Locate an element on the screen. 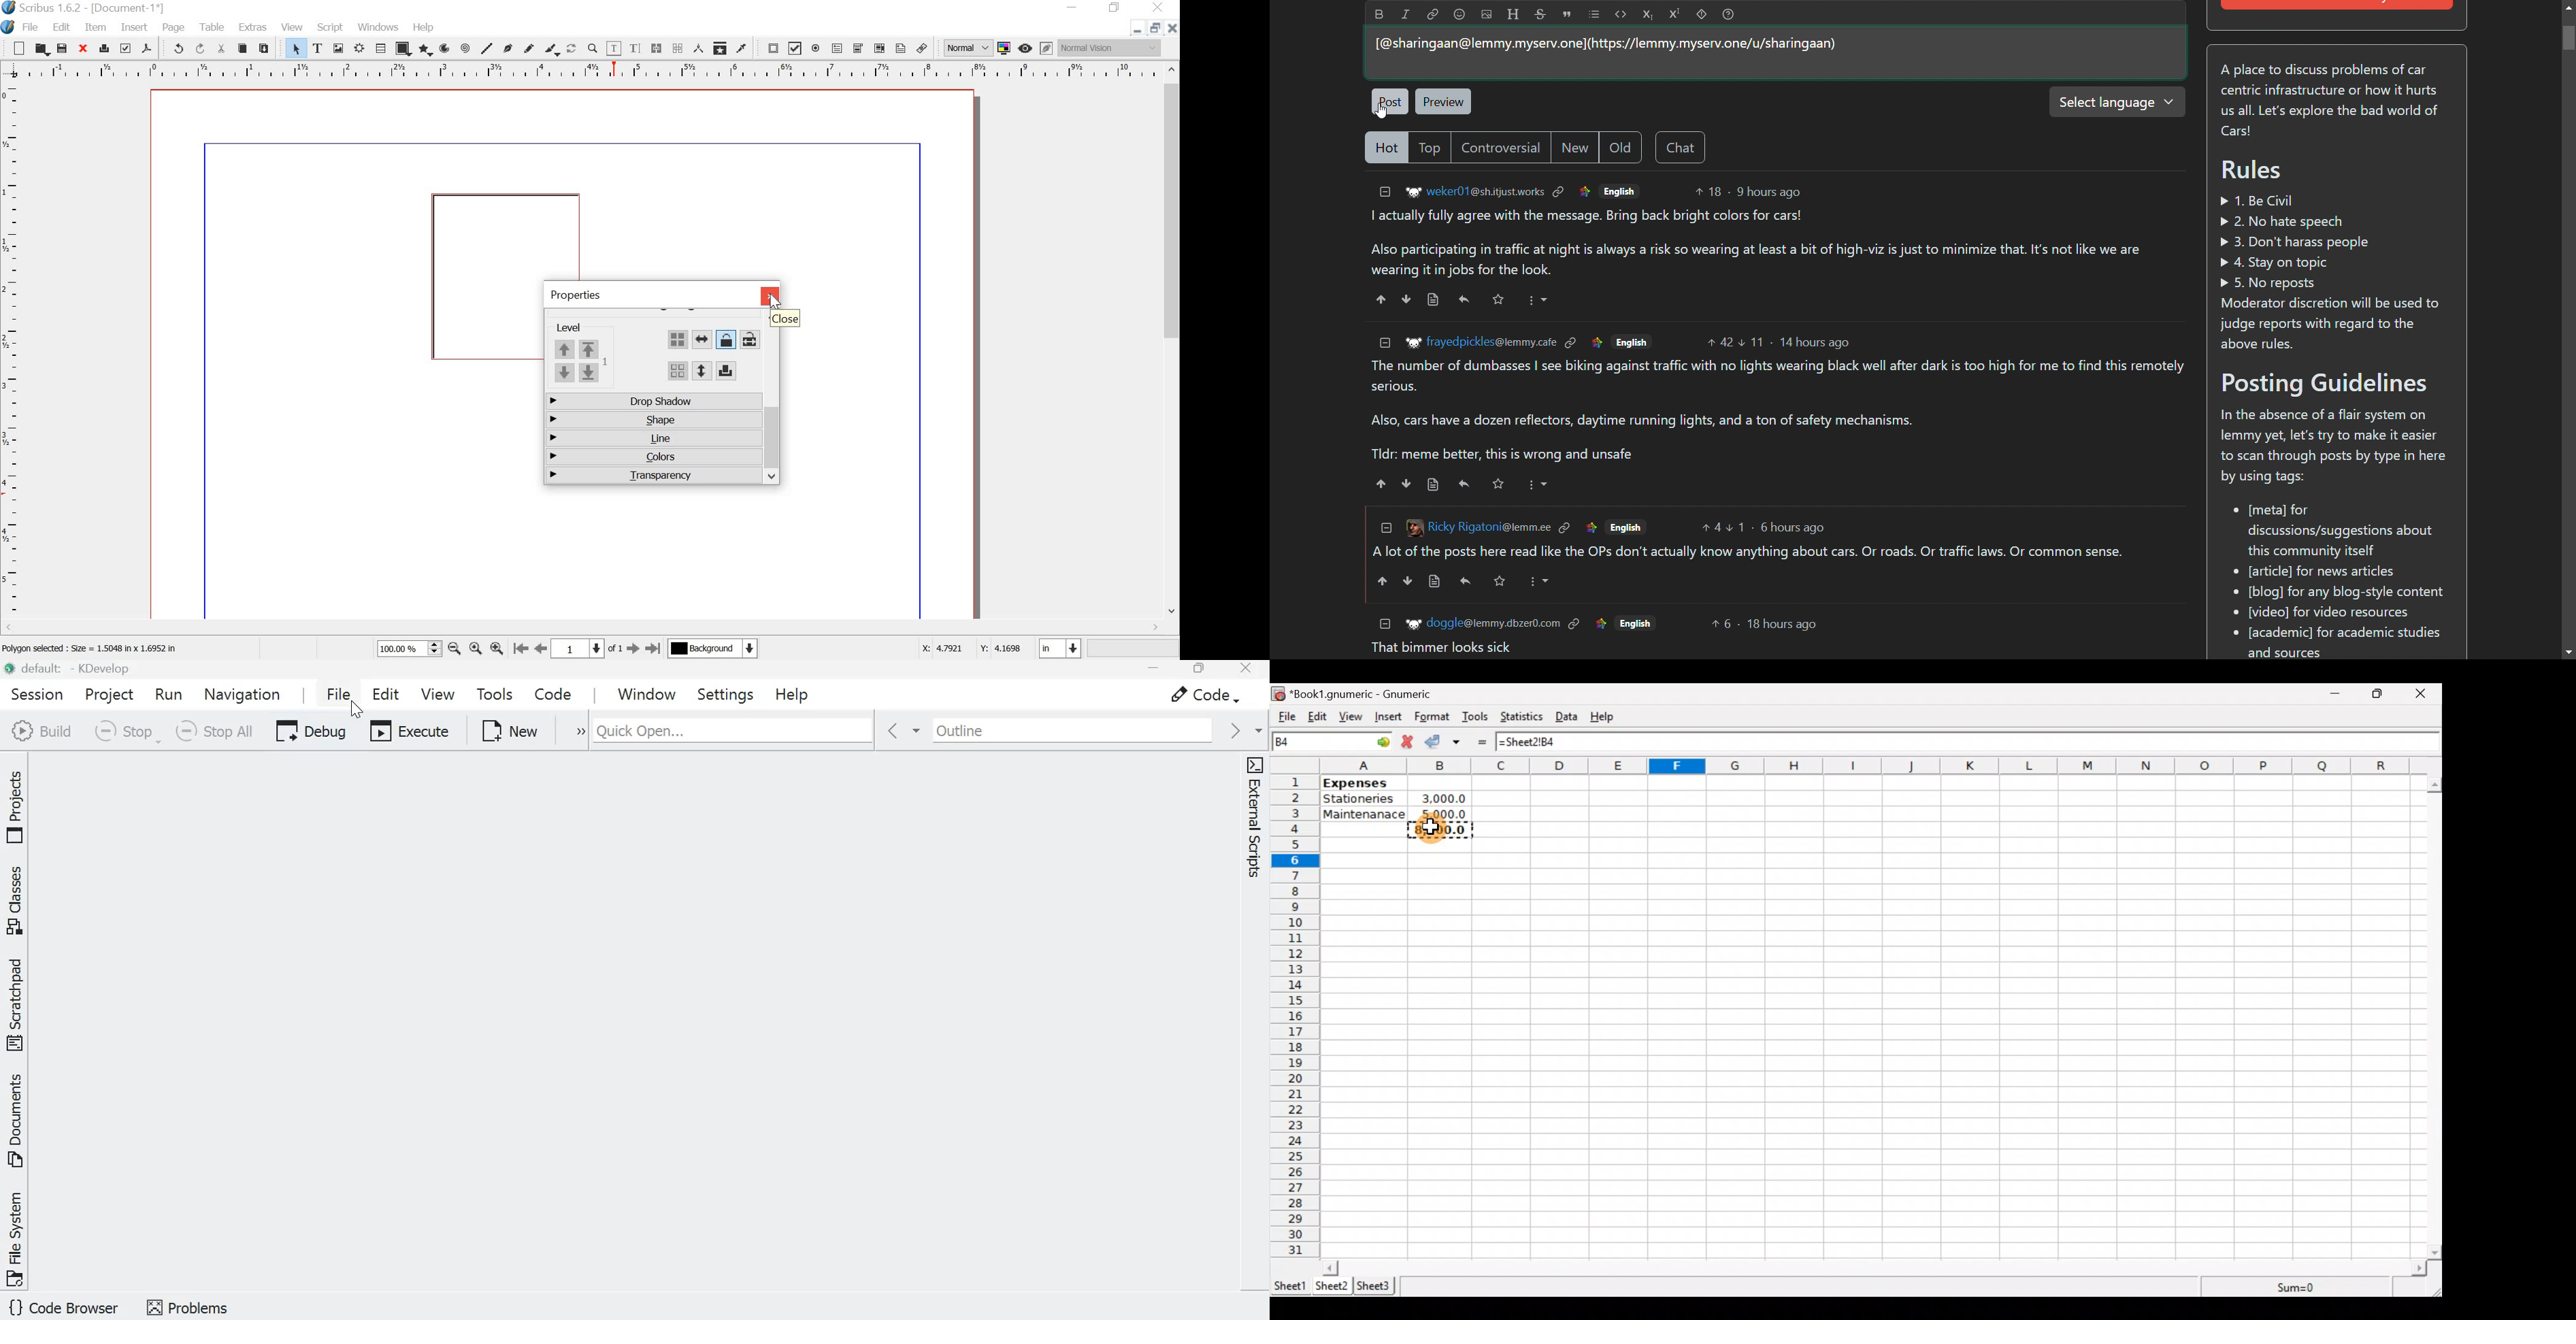 This screenshot has width=2576, height=1344. More is located at coordinates (1538, 484).